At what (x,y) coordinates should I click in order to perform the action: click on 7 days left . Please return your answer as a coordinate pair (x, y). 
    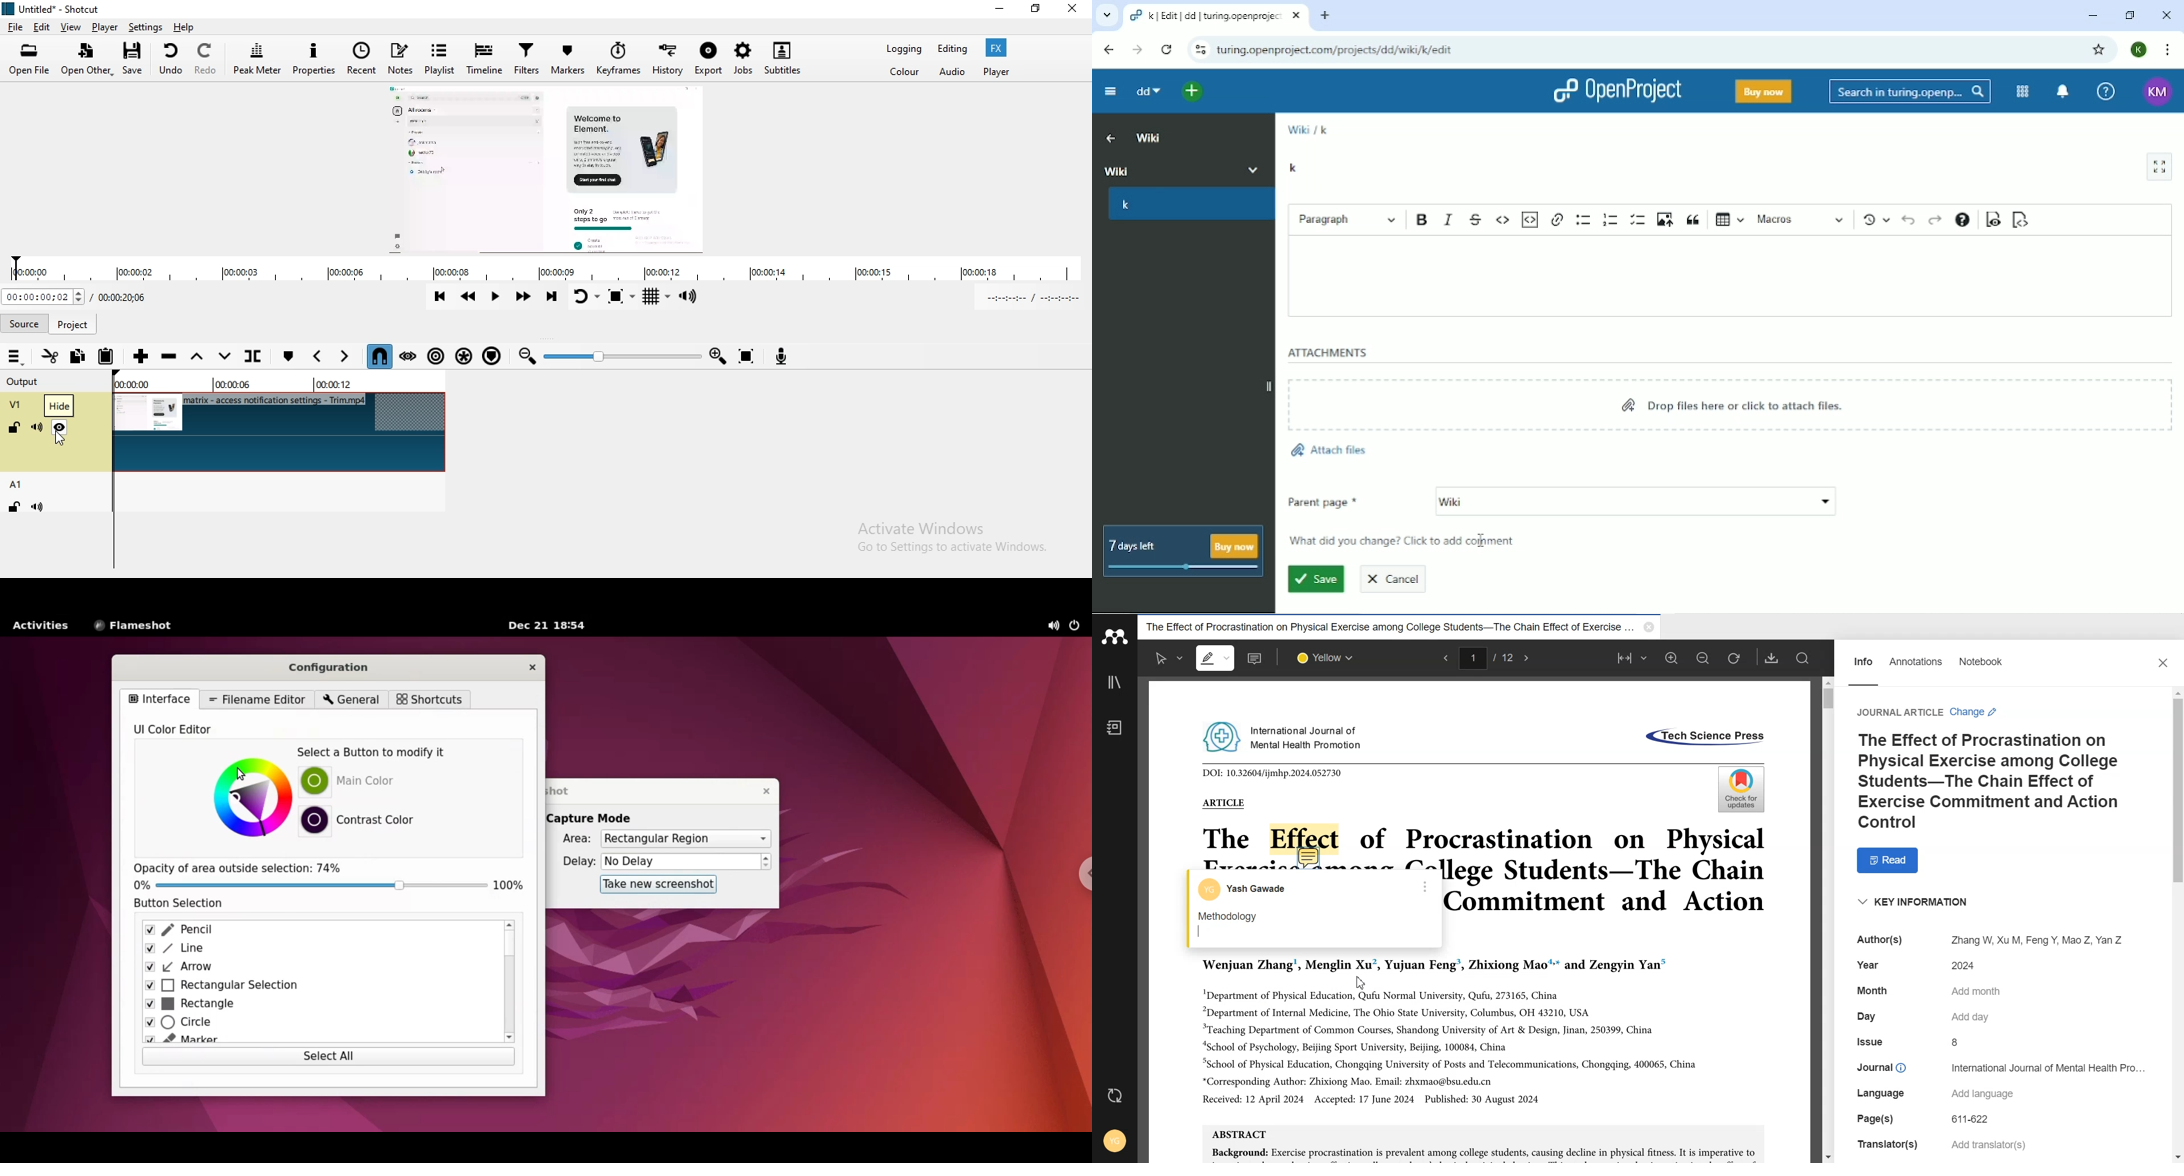
    Looking at the image, I should click on (1186, 550).